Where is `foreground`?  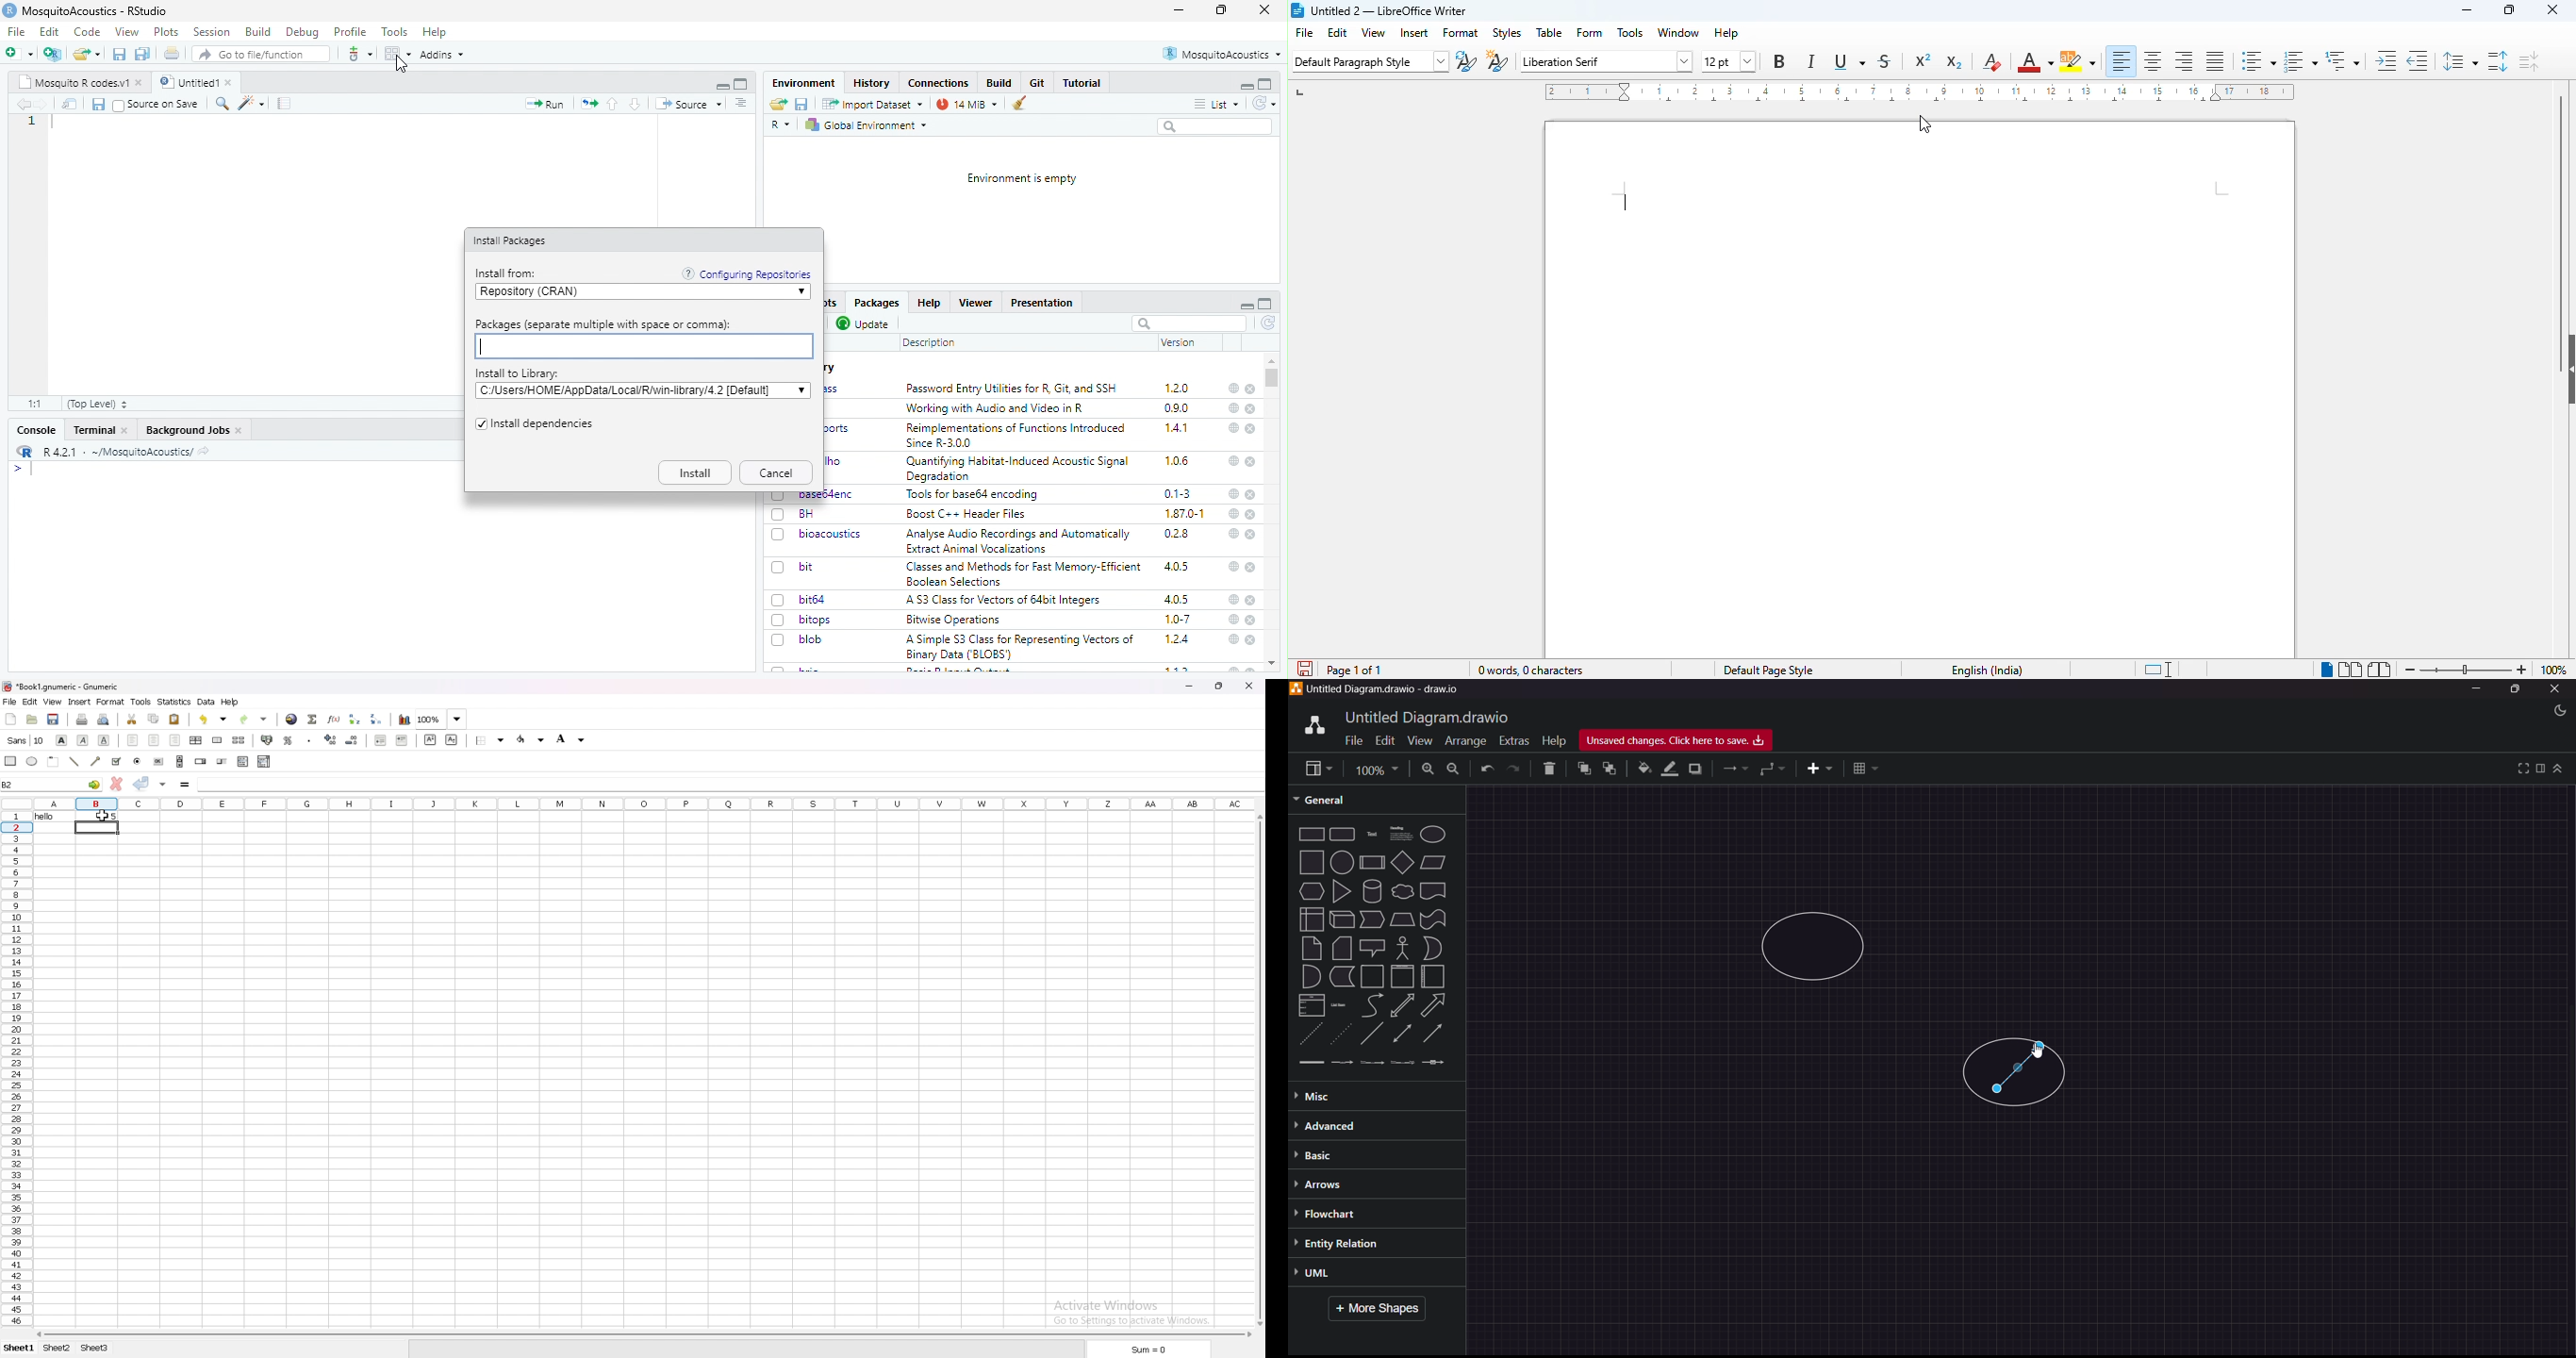 foreground is located at coordinates (571, 740).